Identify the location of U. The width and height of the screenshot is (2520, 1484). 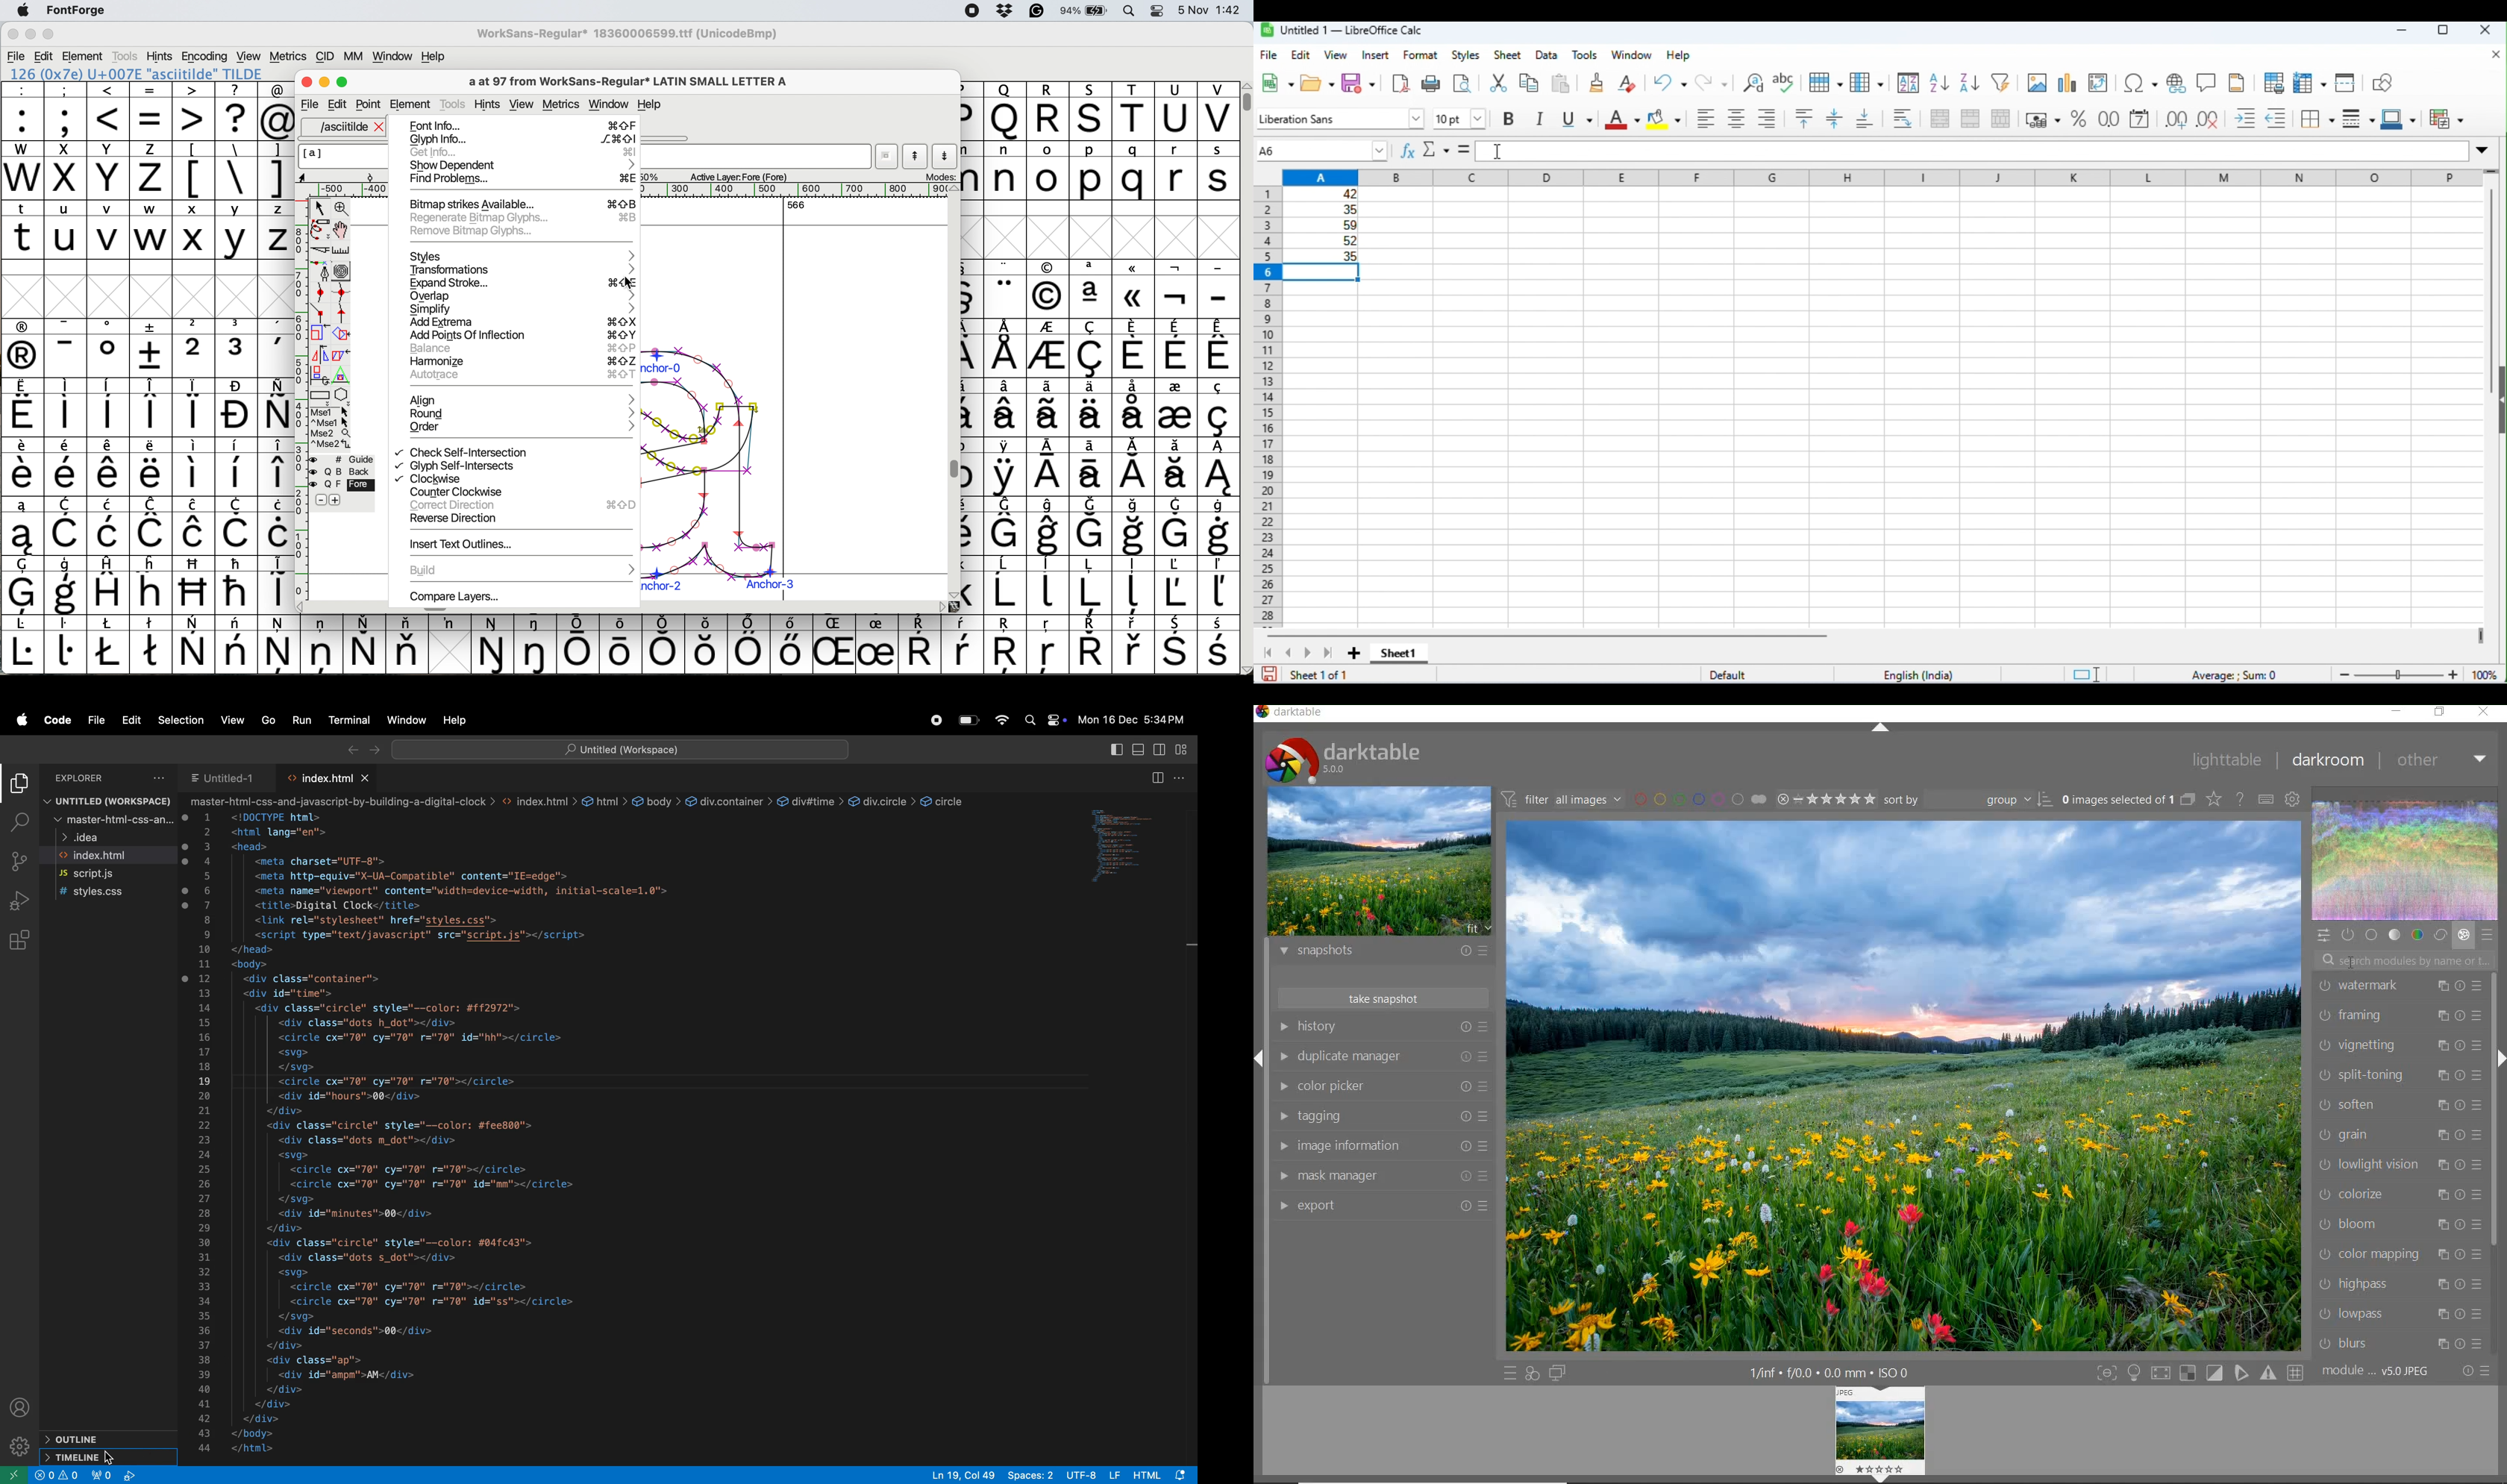
(1175, 112).